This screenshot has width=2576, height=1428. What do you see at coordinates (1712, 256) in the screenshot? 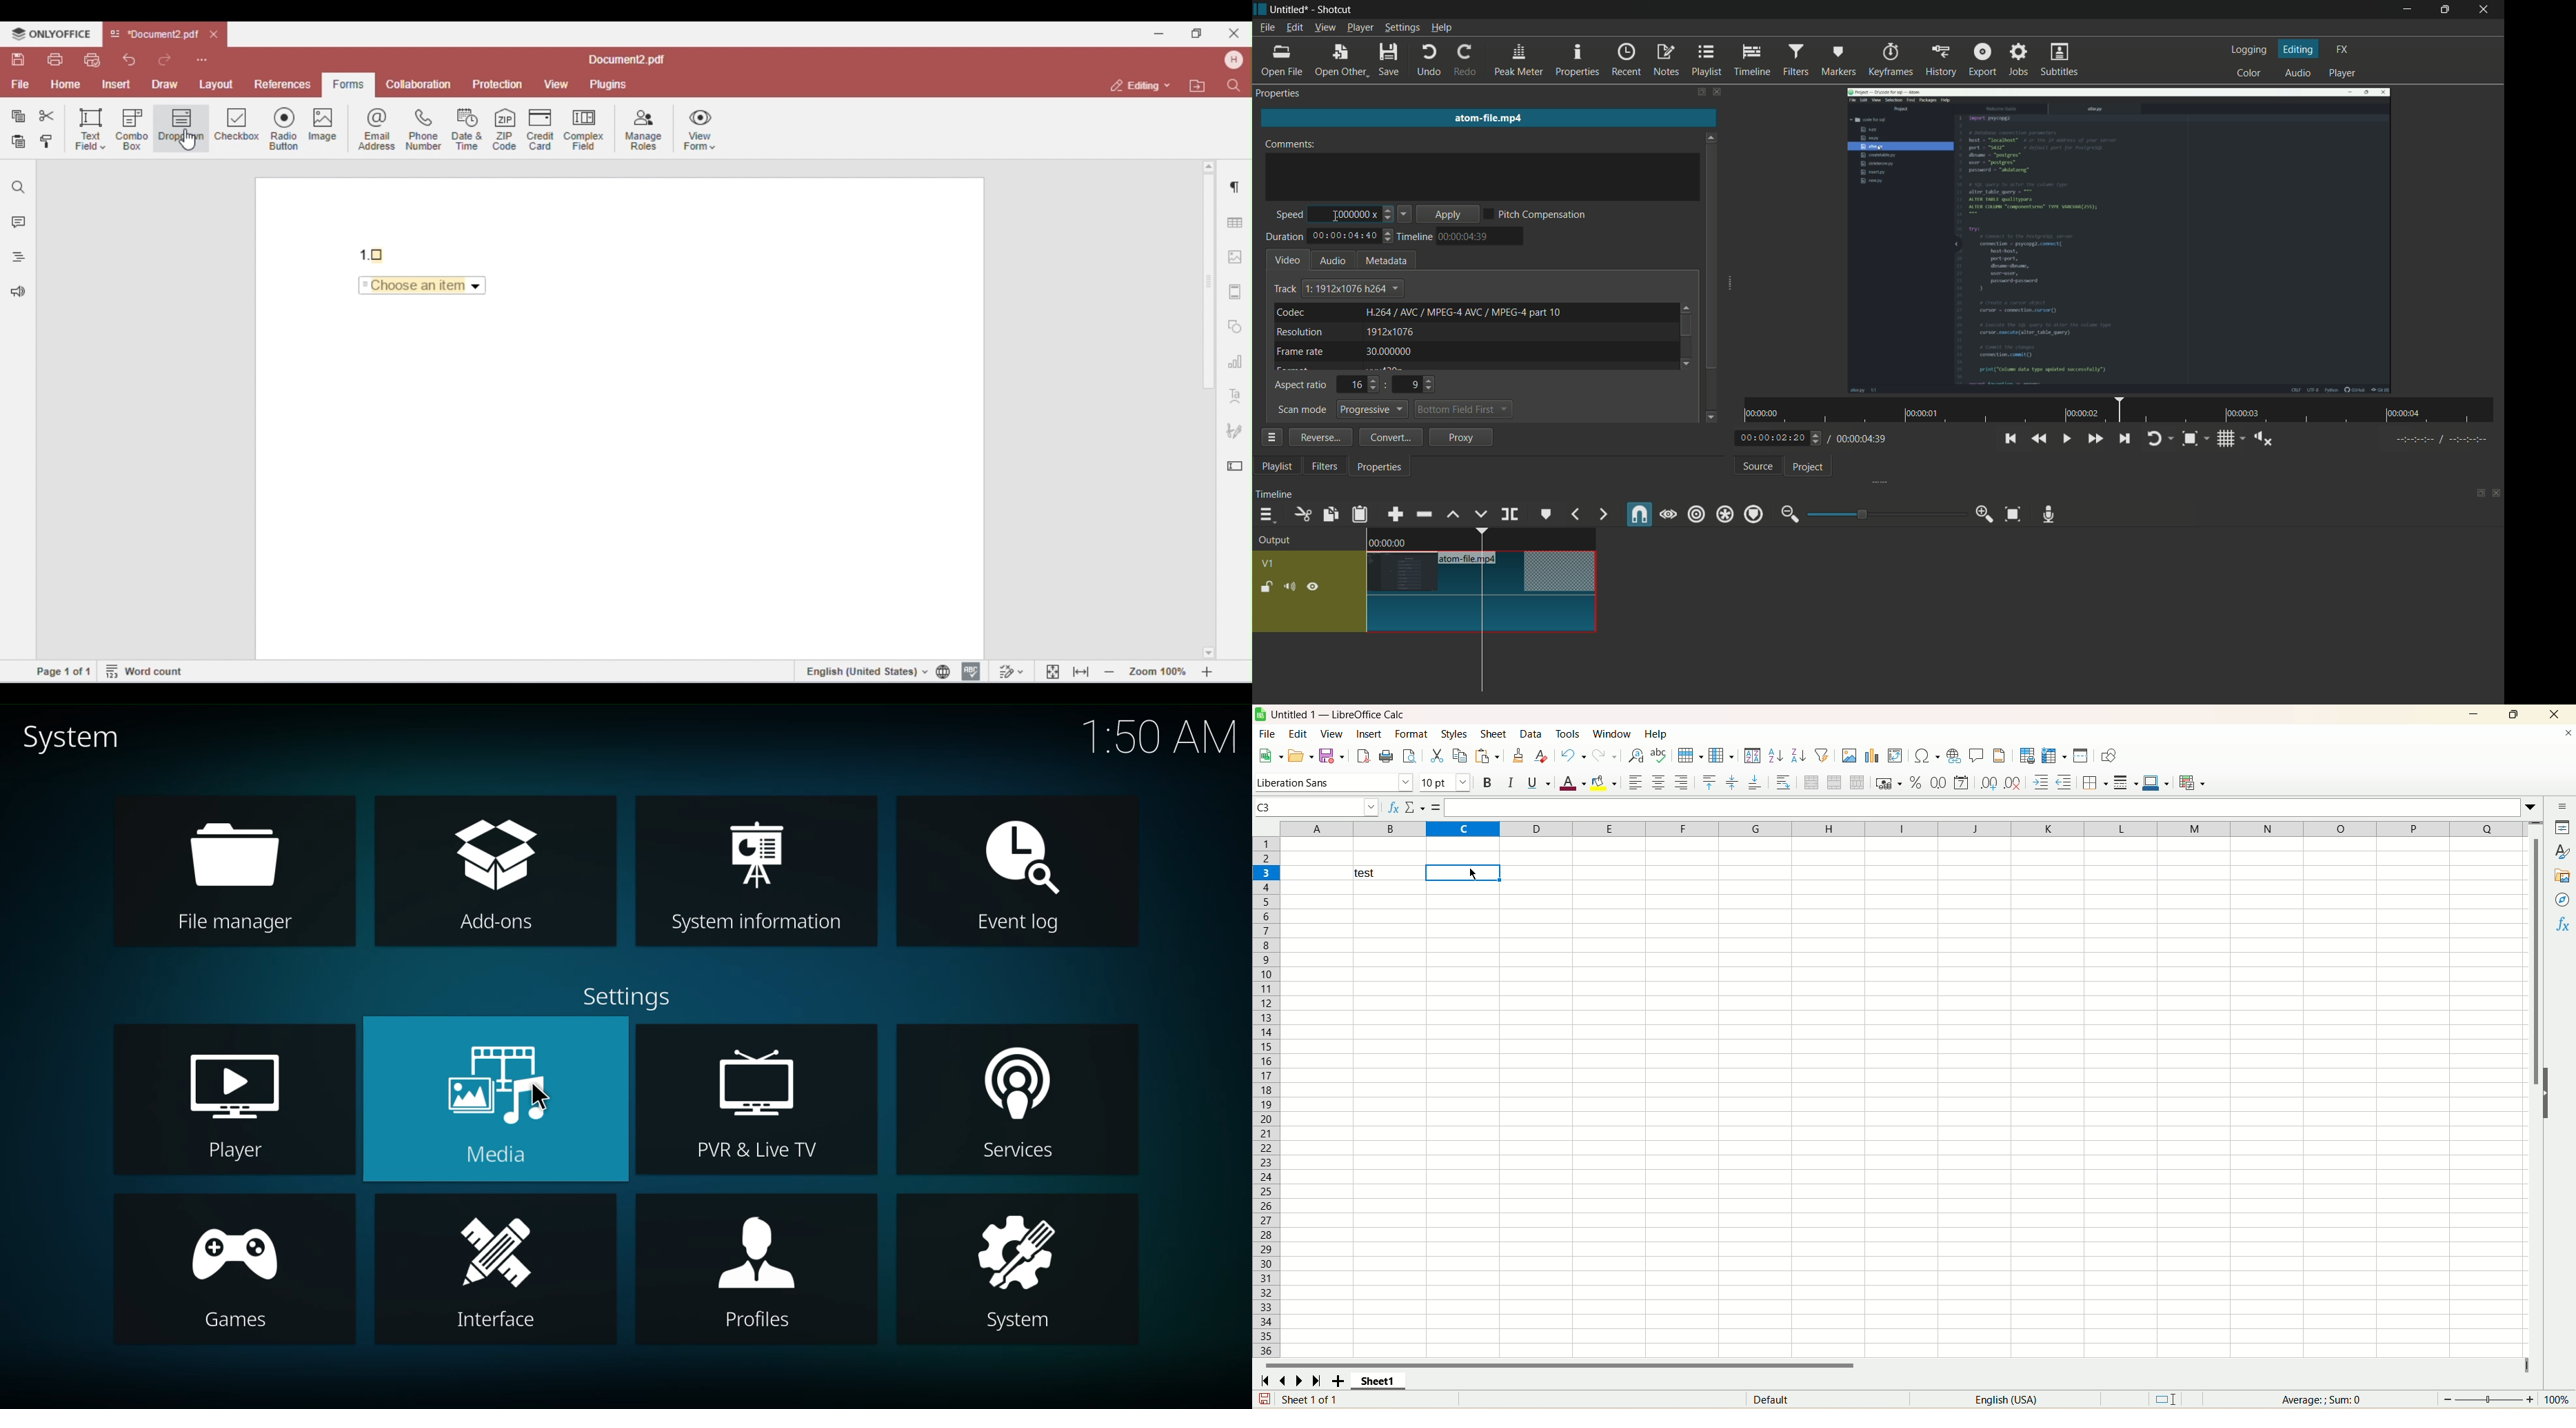
I see `scroll bar` at bounding box center [1712, 256].